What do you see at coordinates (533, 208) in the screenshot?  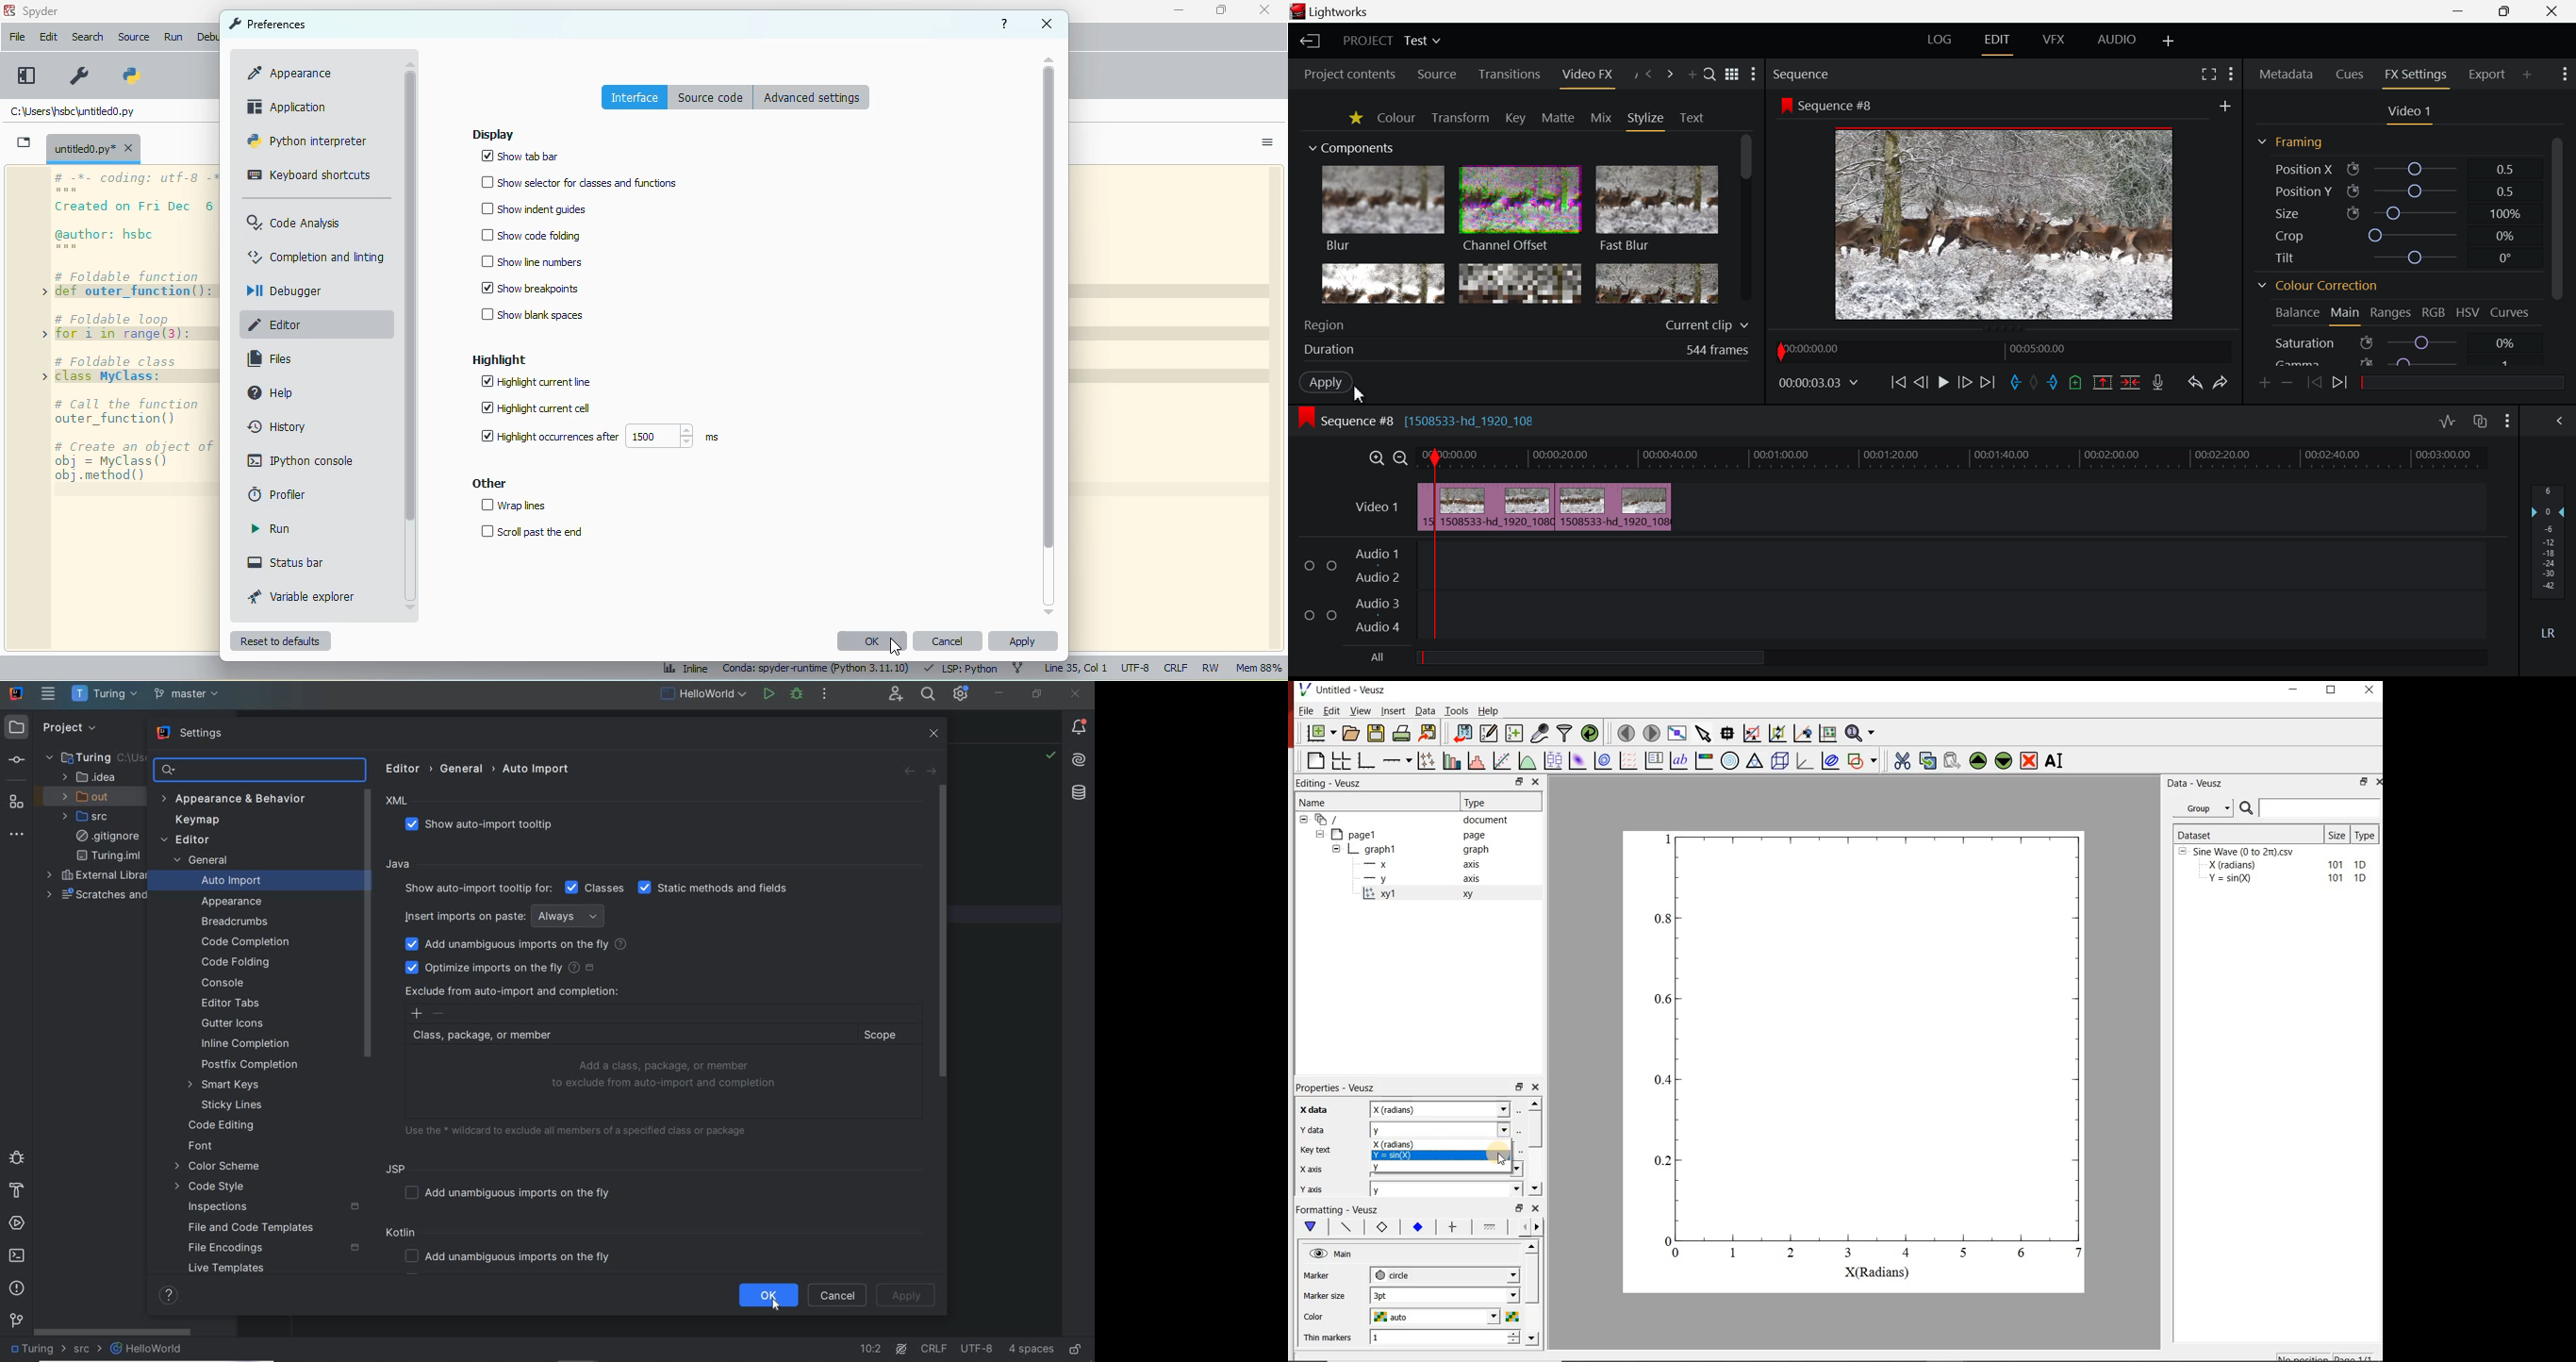 I see `show indent guides` at bounding box center [533, 208].